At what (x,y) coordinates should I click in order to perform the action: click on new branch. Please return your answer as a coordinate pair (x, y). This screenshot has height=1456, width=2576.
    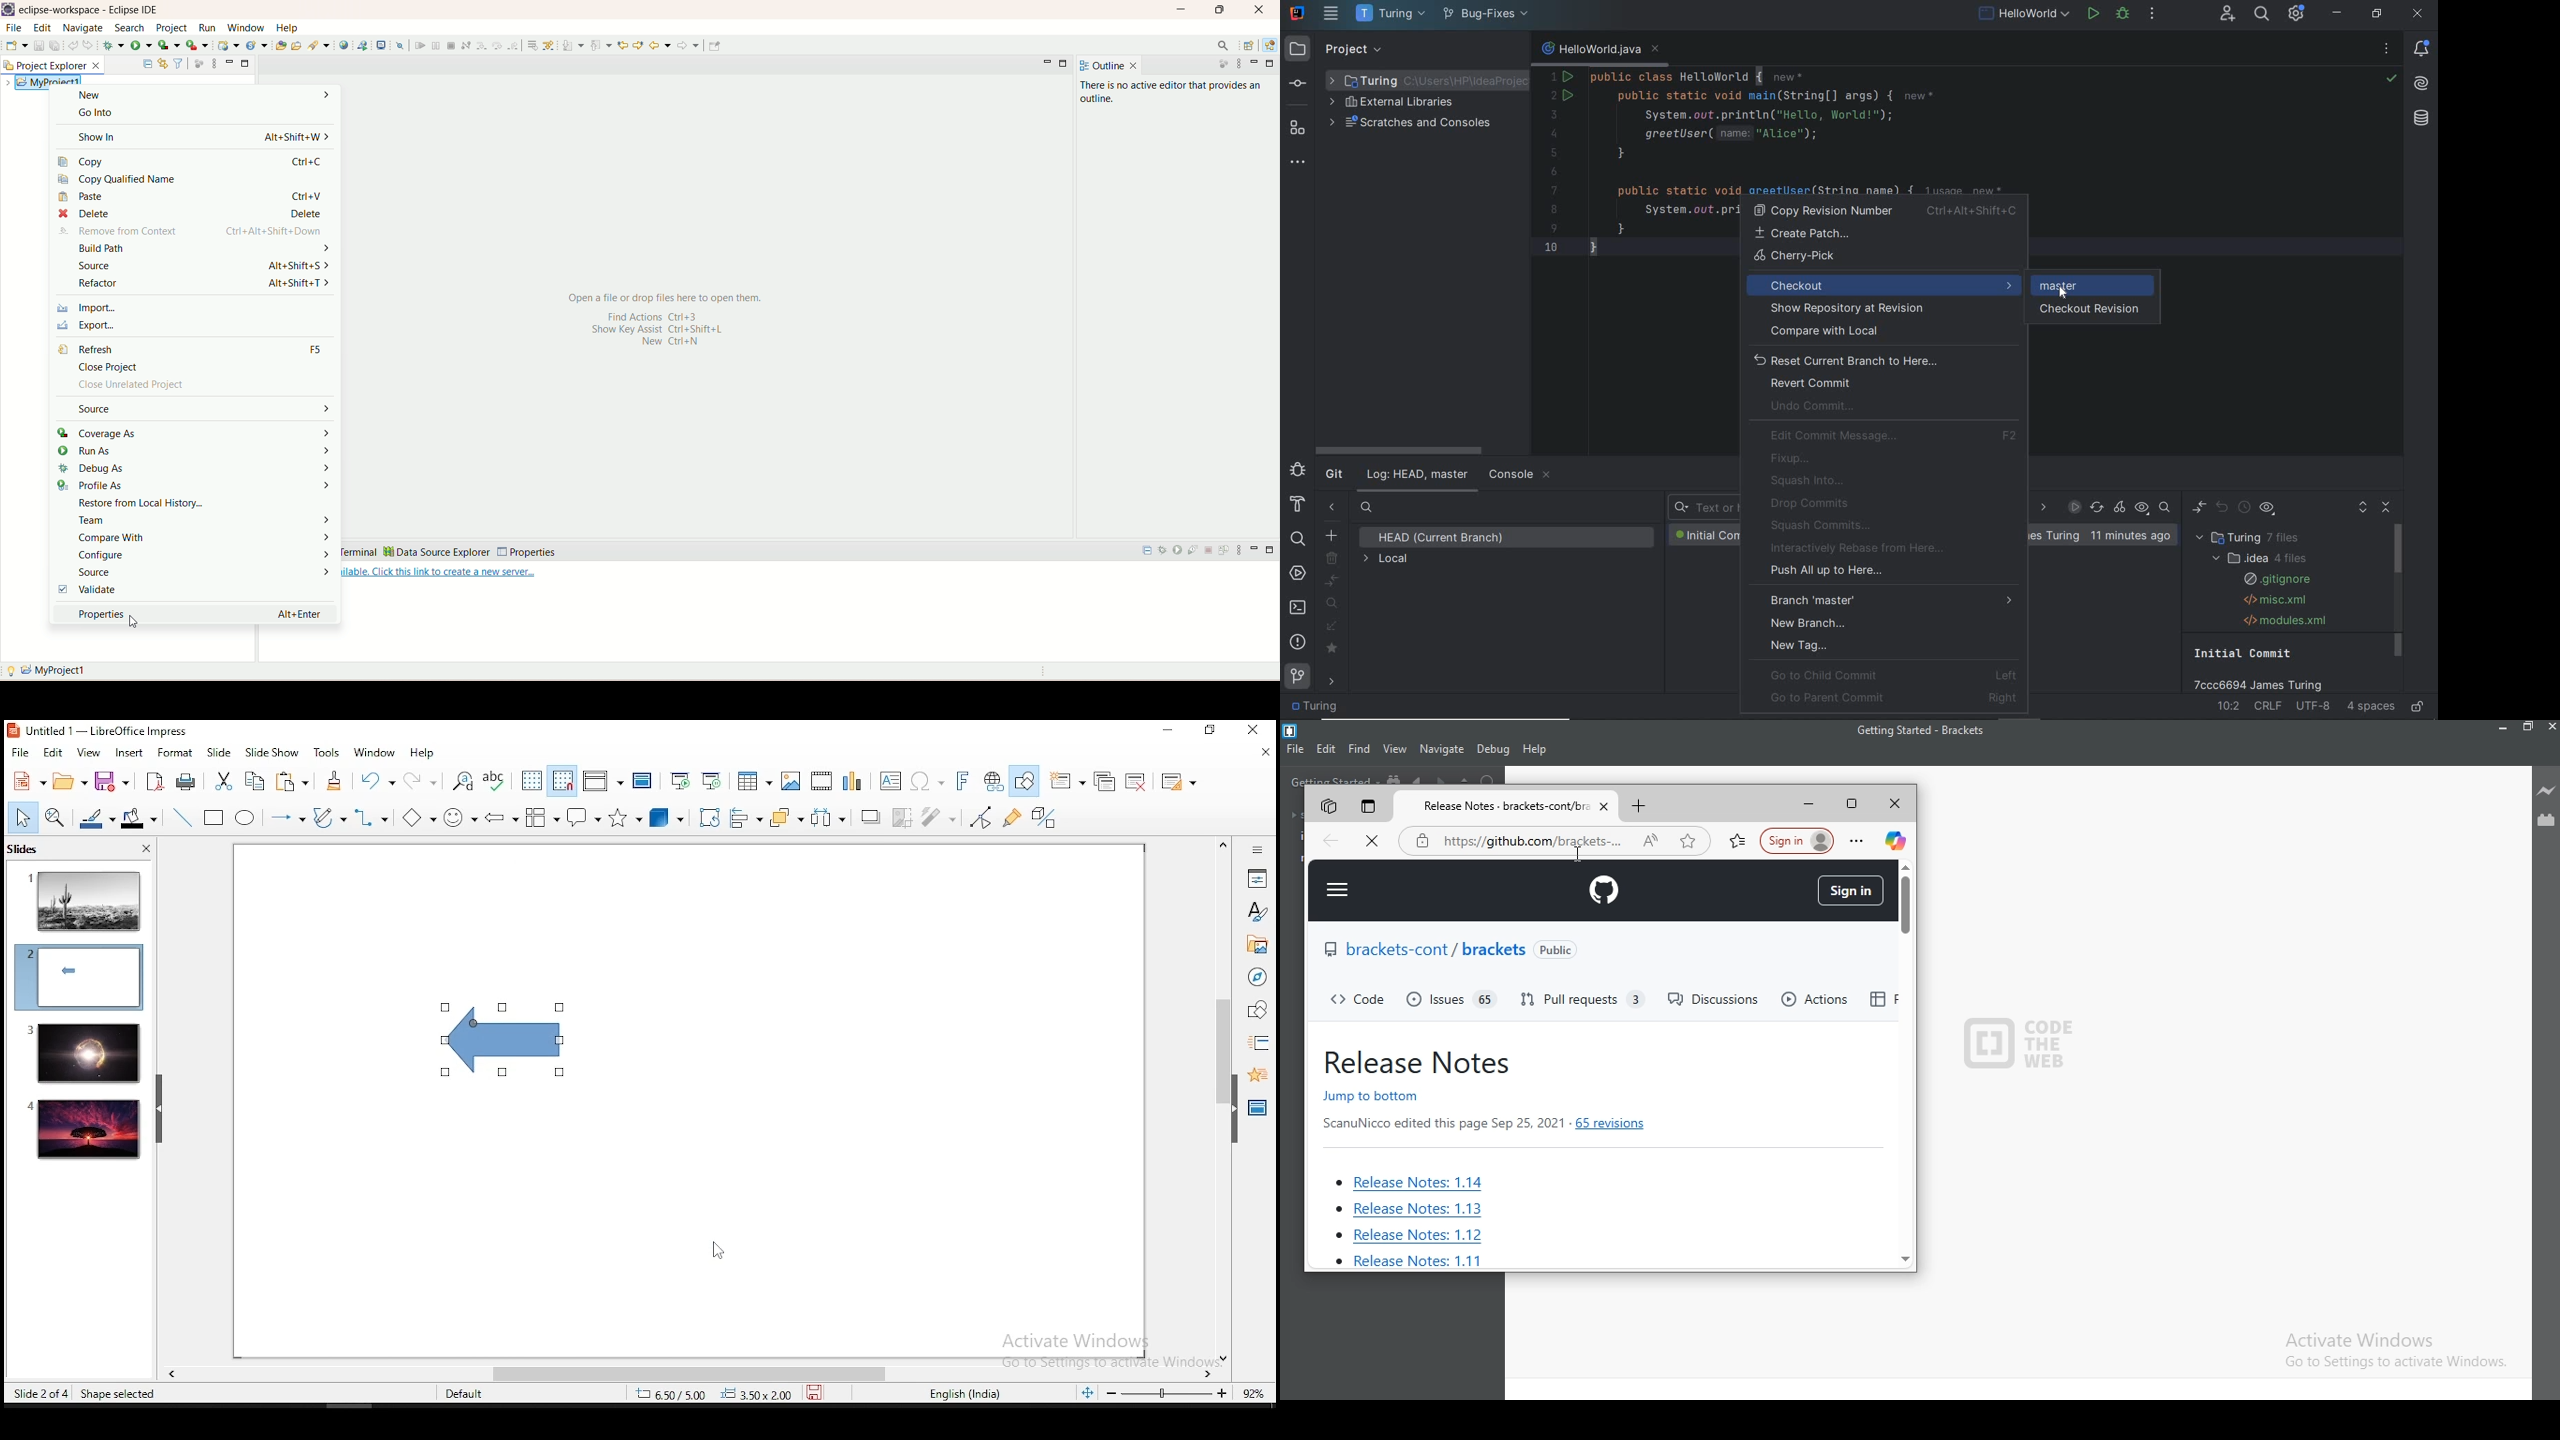
    Looking at the image, I should click on (1810, 622).